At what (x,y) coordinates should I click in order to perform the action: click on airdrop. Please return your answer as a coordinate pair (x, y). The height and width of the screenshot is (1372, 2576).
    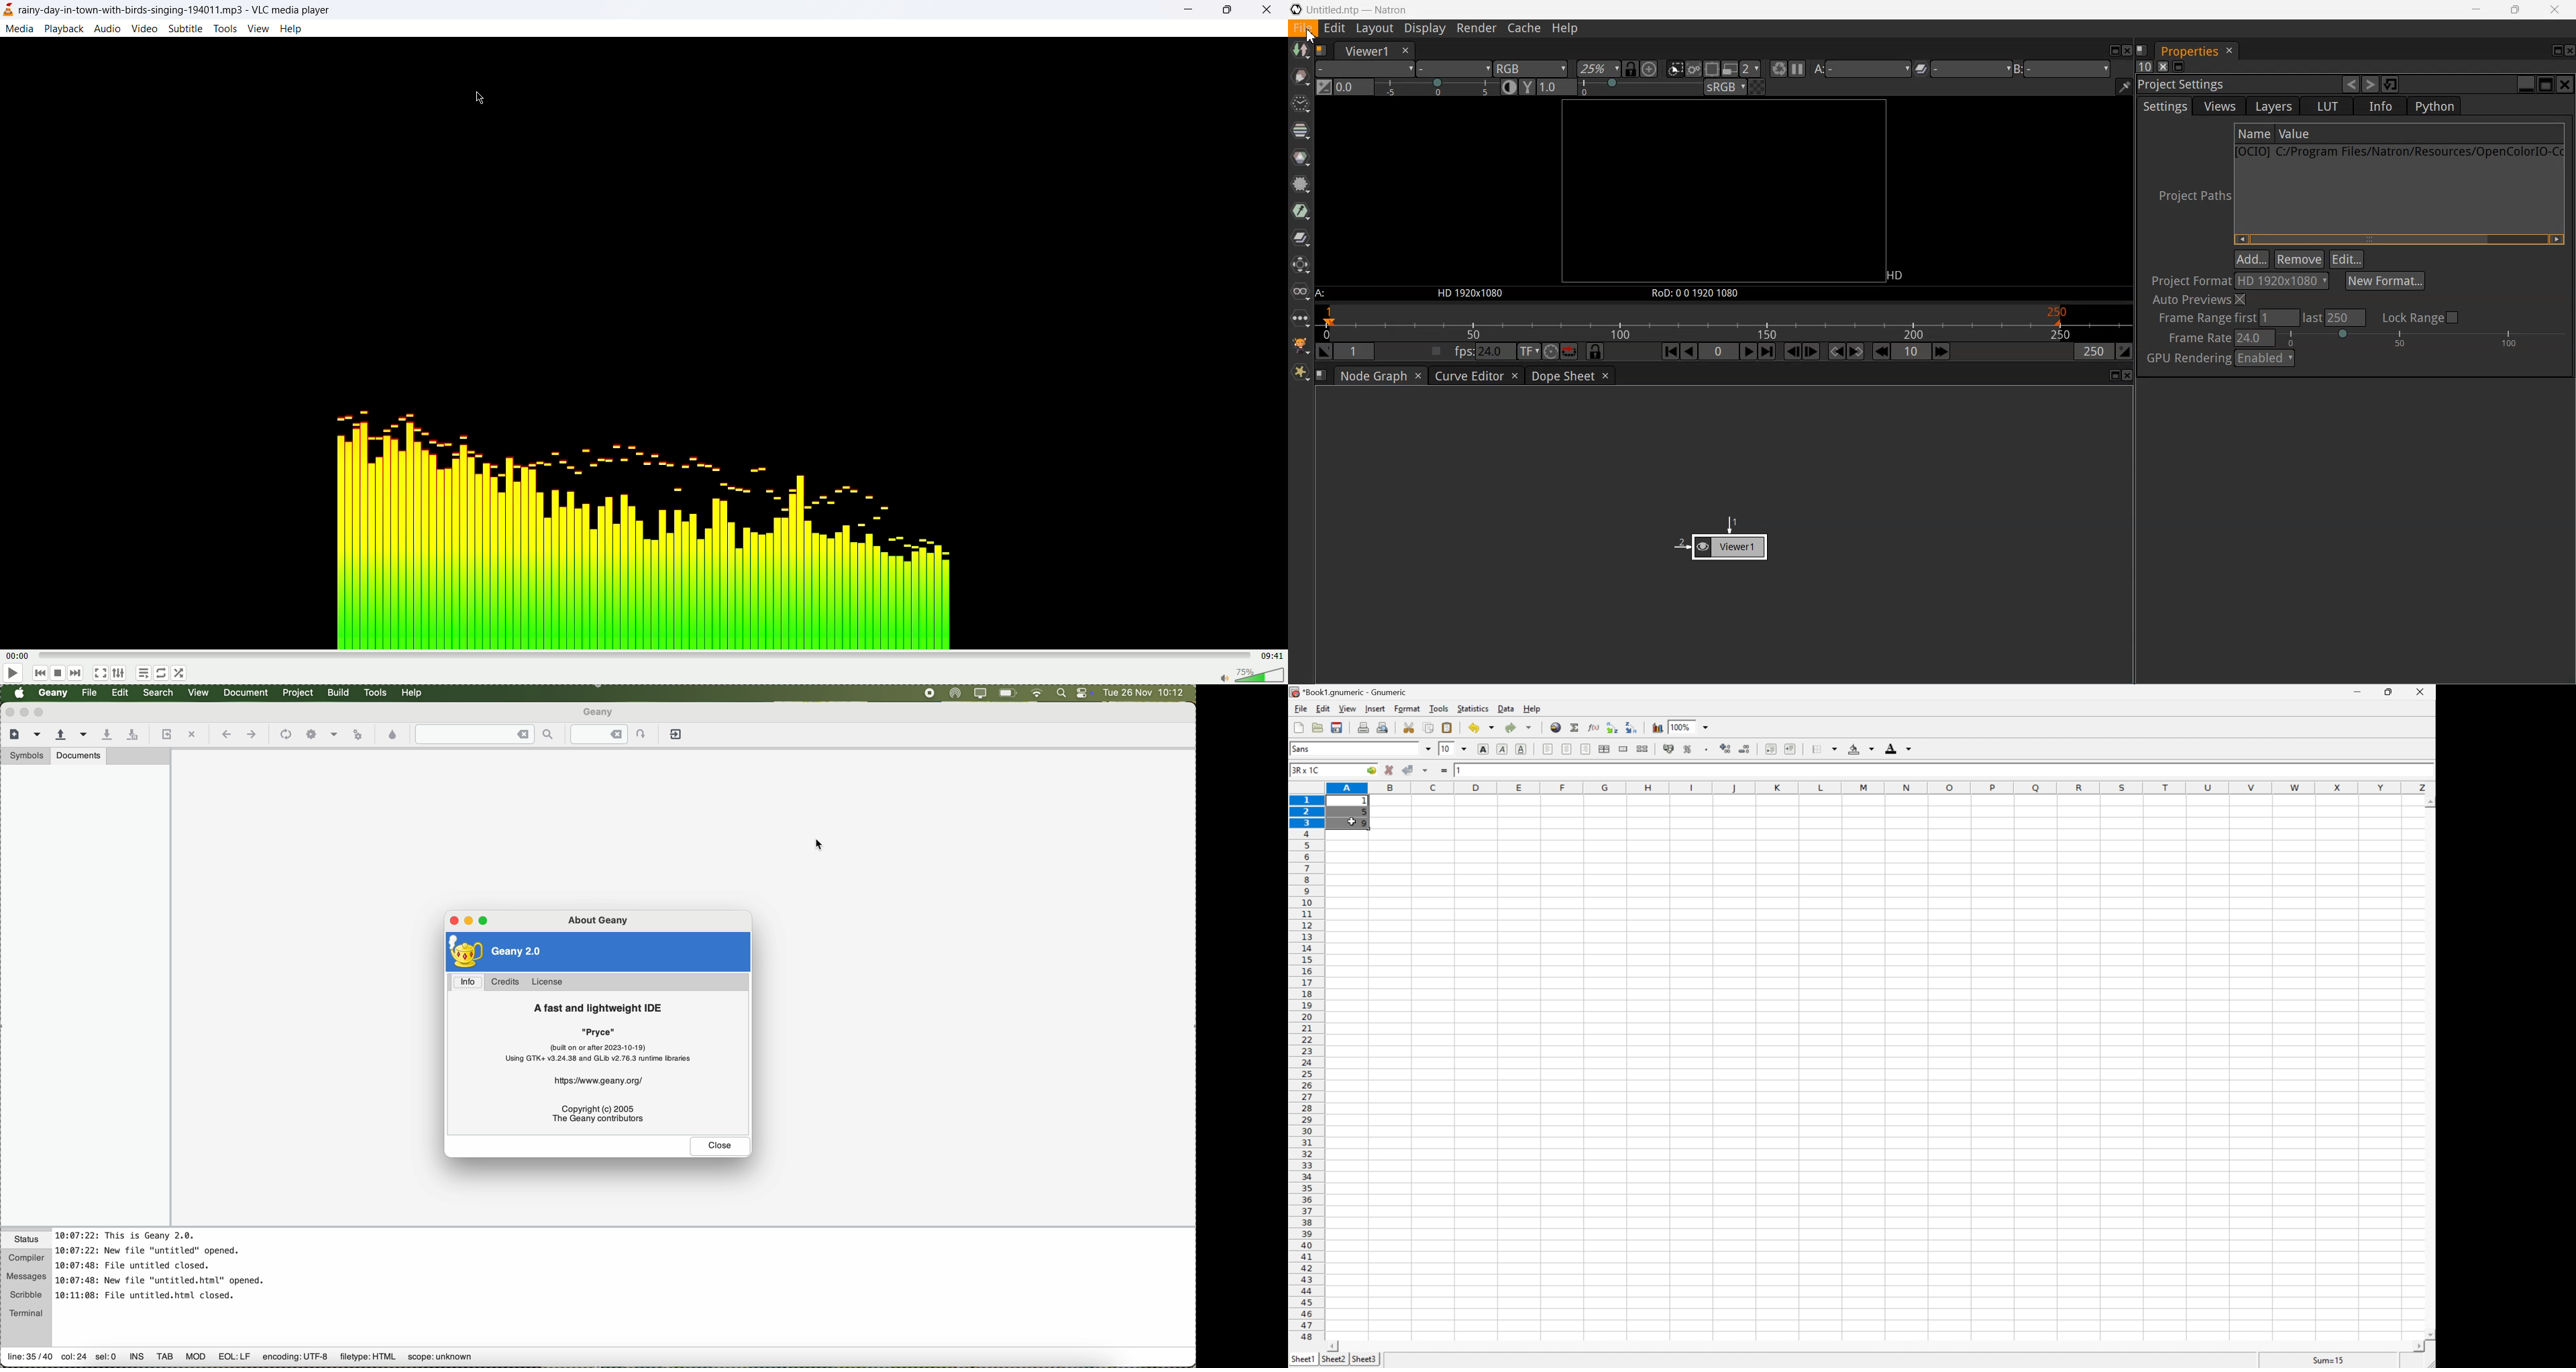
    Looking at the image, I should click on (954, 693).